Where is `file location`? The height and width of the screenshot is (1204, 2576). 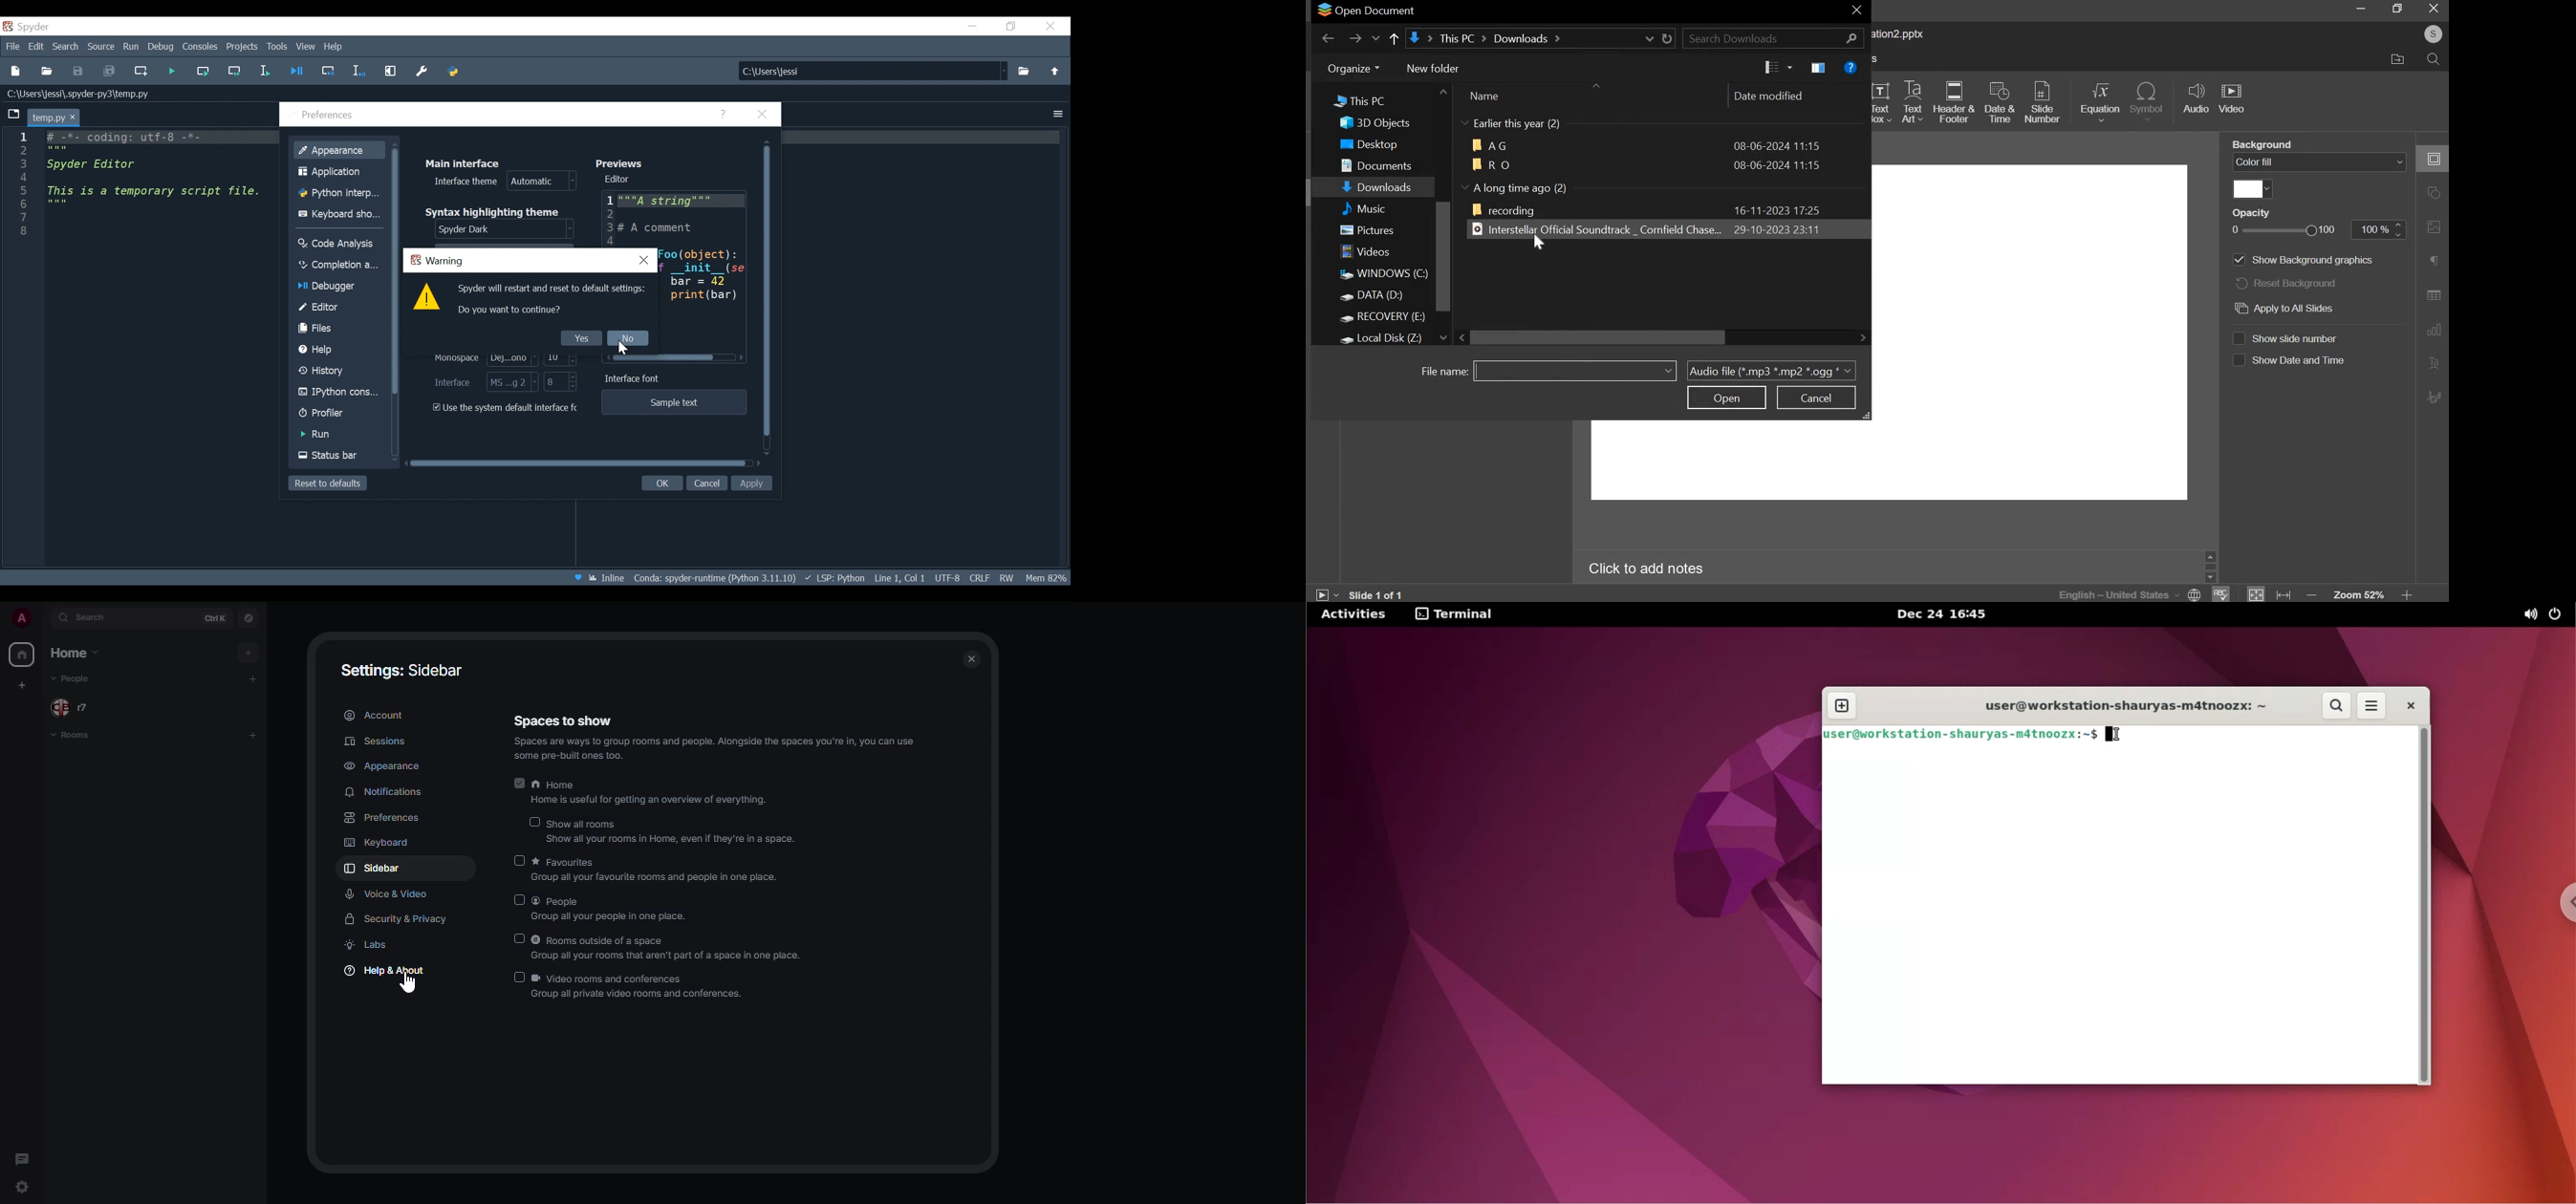 file location is located at coordinates (1542, 38).